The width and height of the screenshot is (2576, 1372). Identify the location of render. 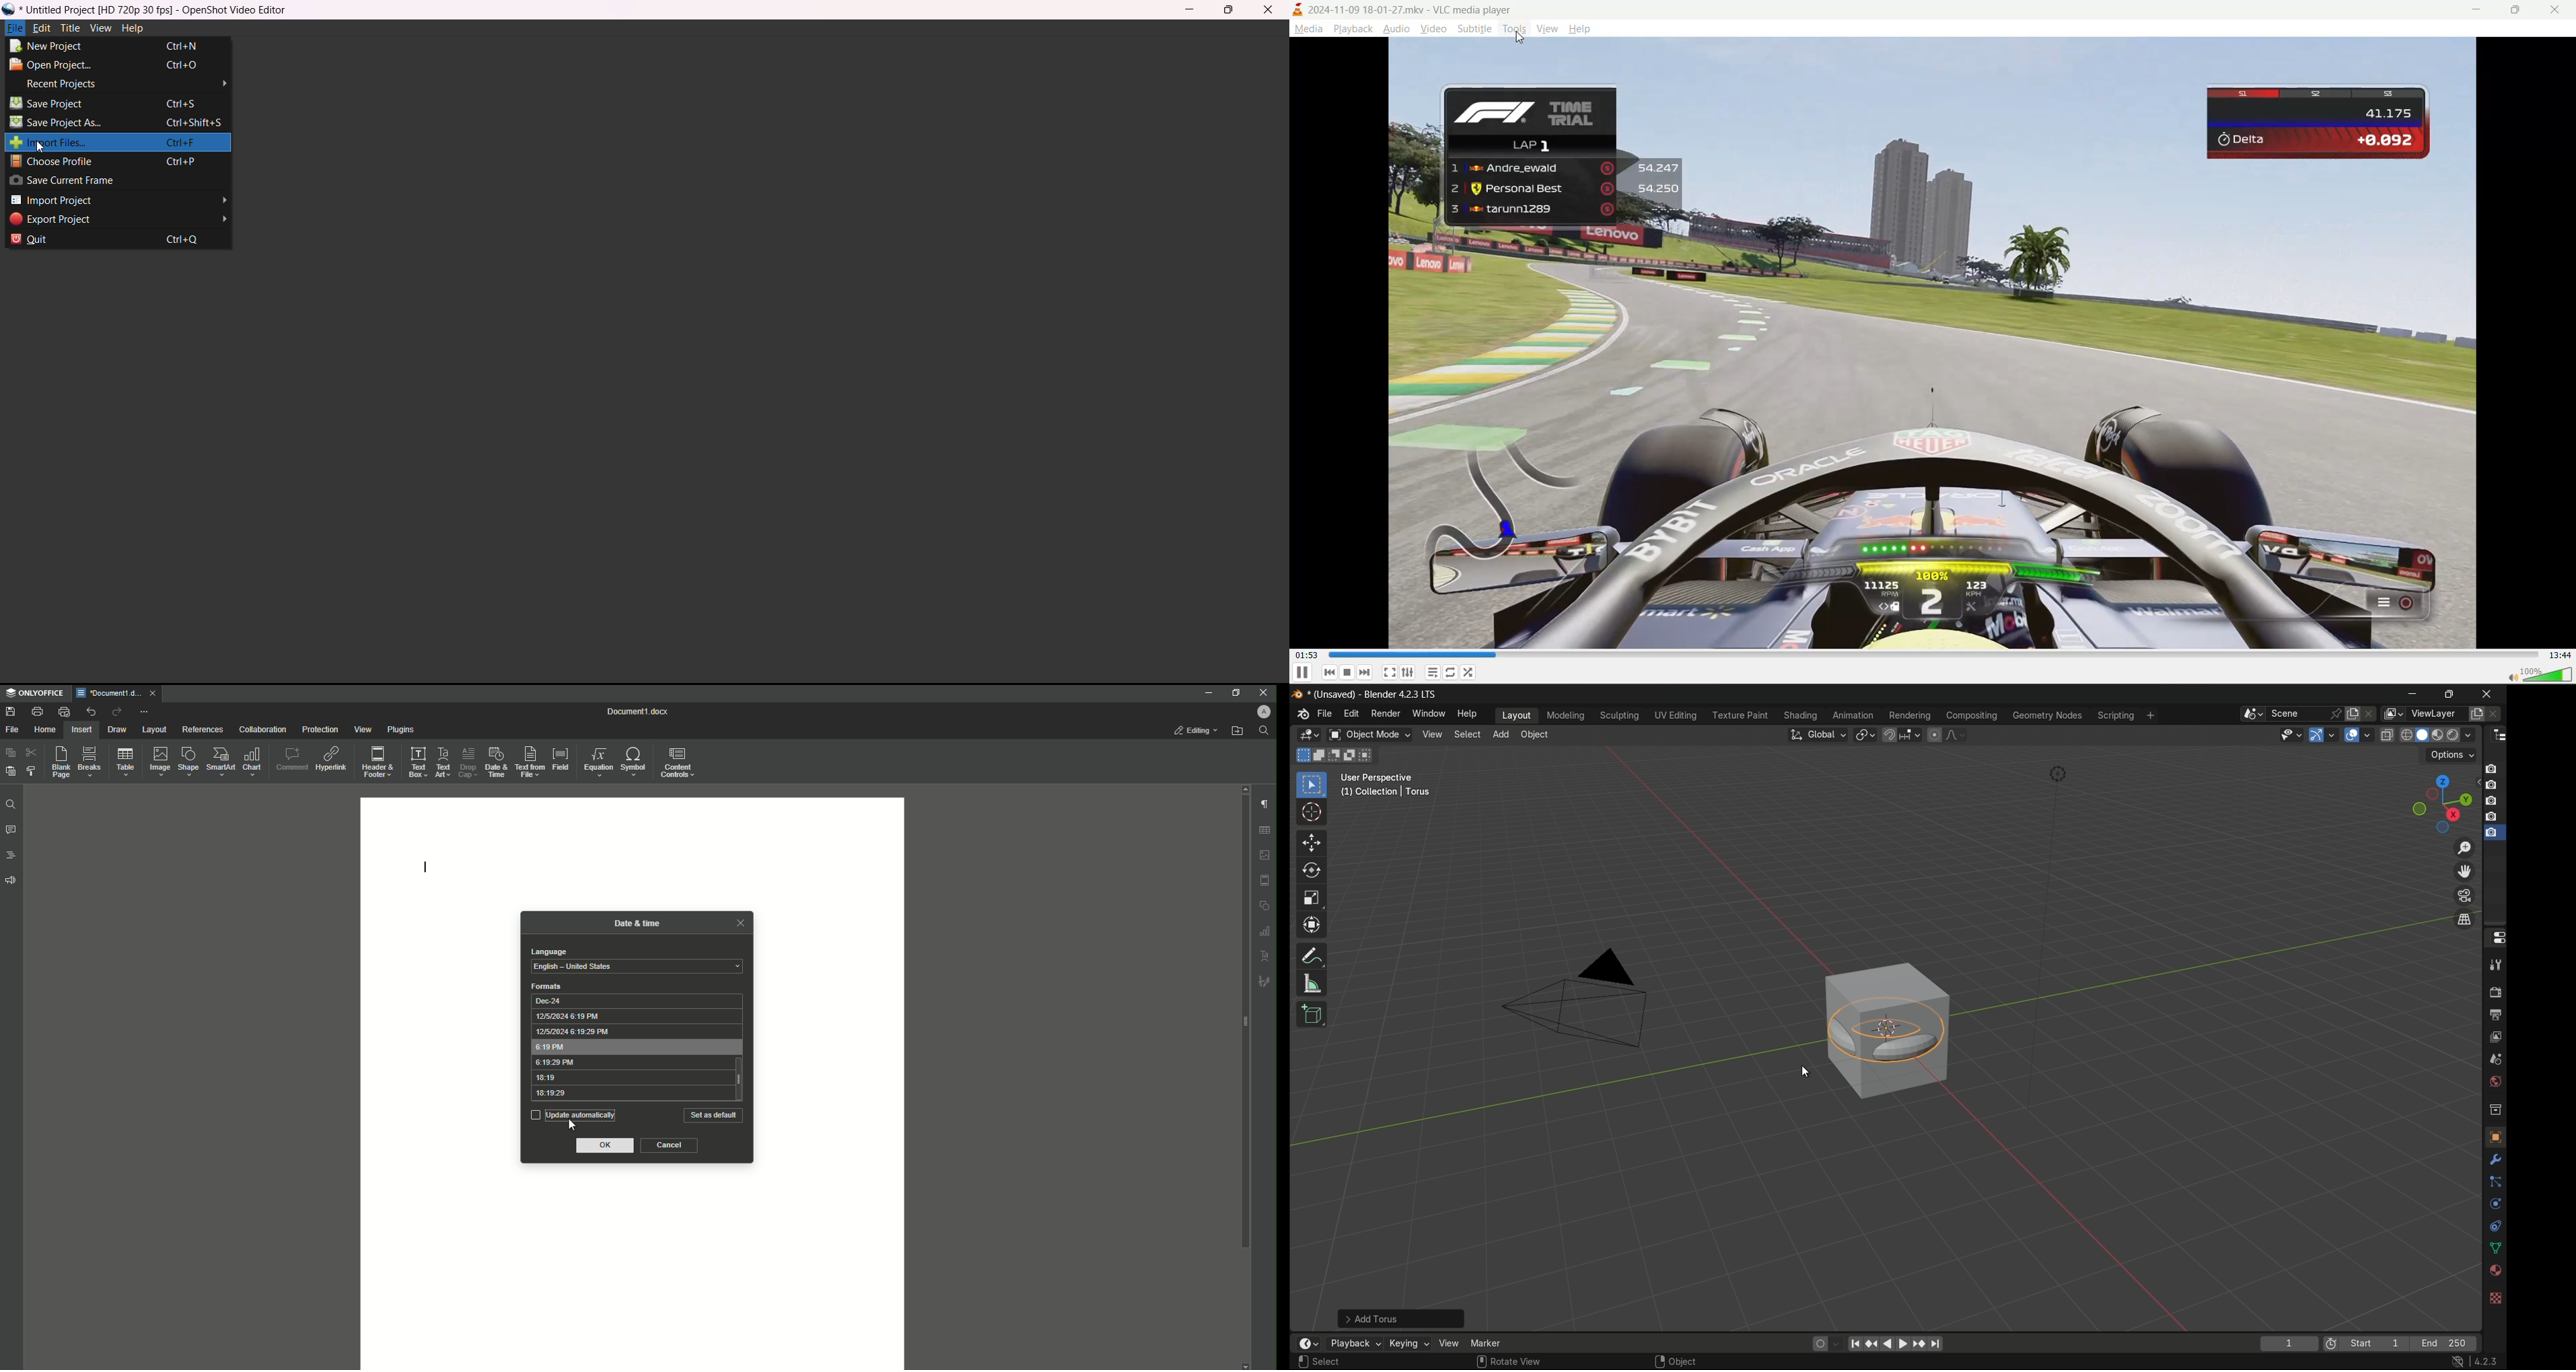
(2495, 989).